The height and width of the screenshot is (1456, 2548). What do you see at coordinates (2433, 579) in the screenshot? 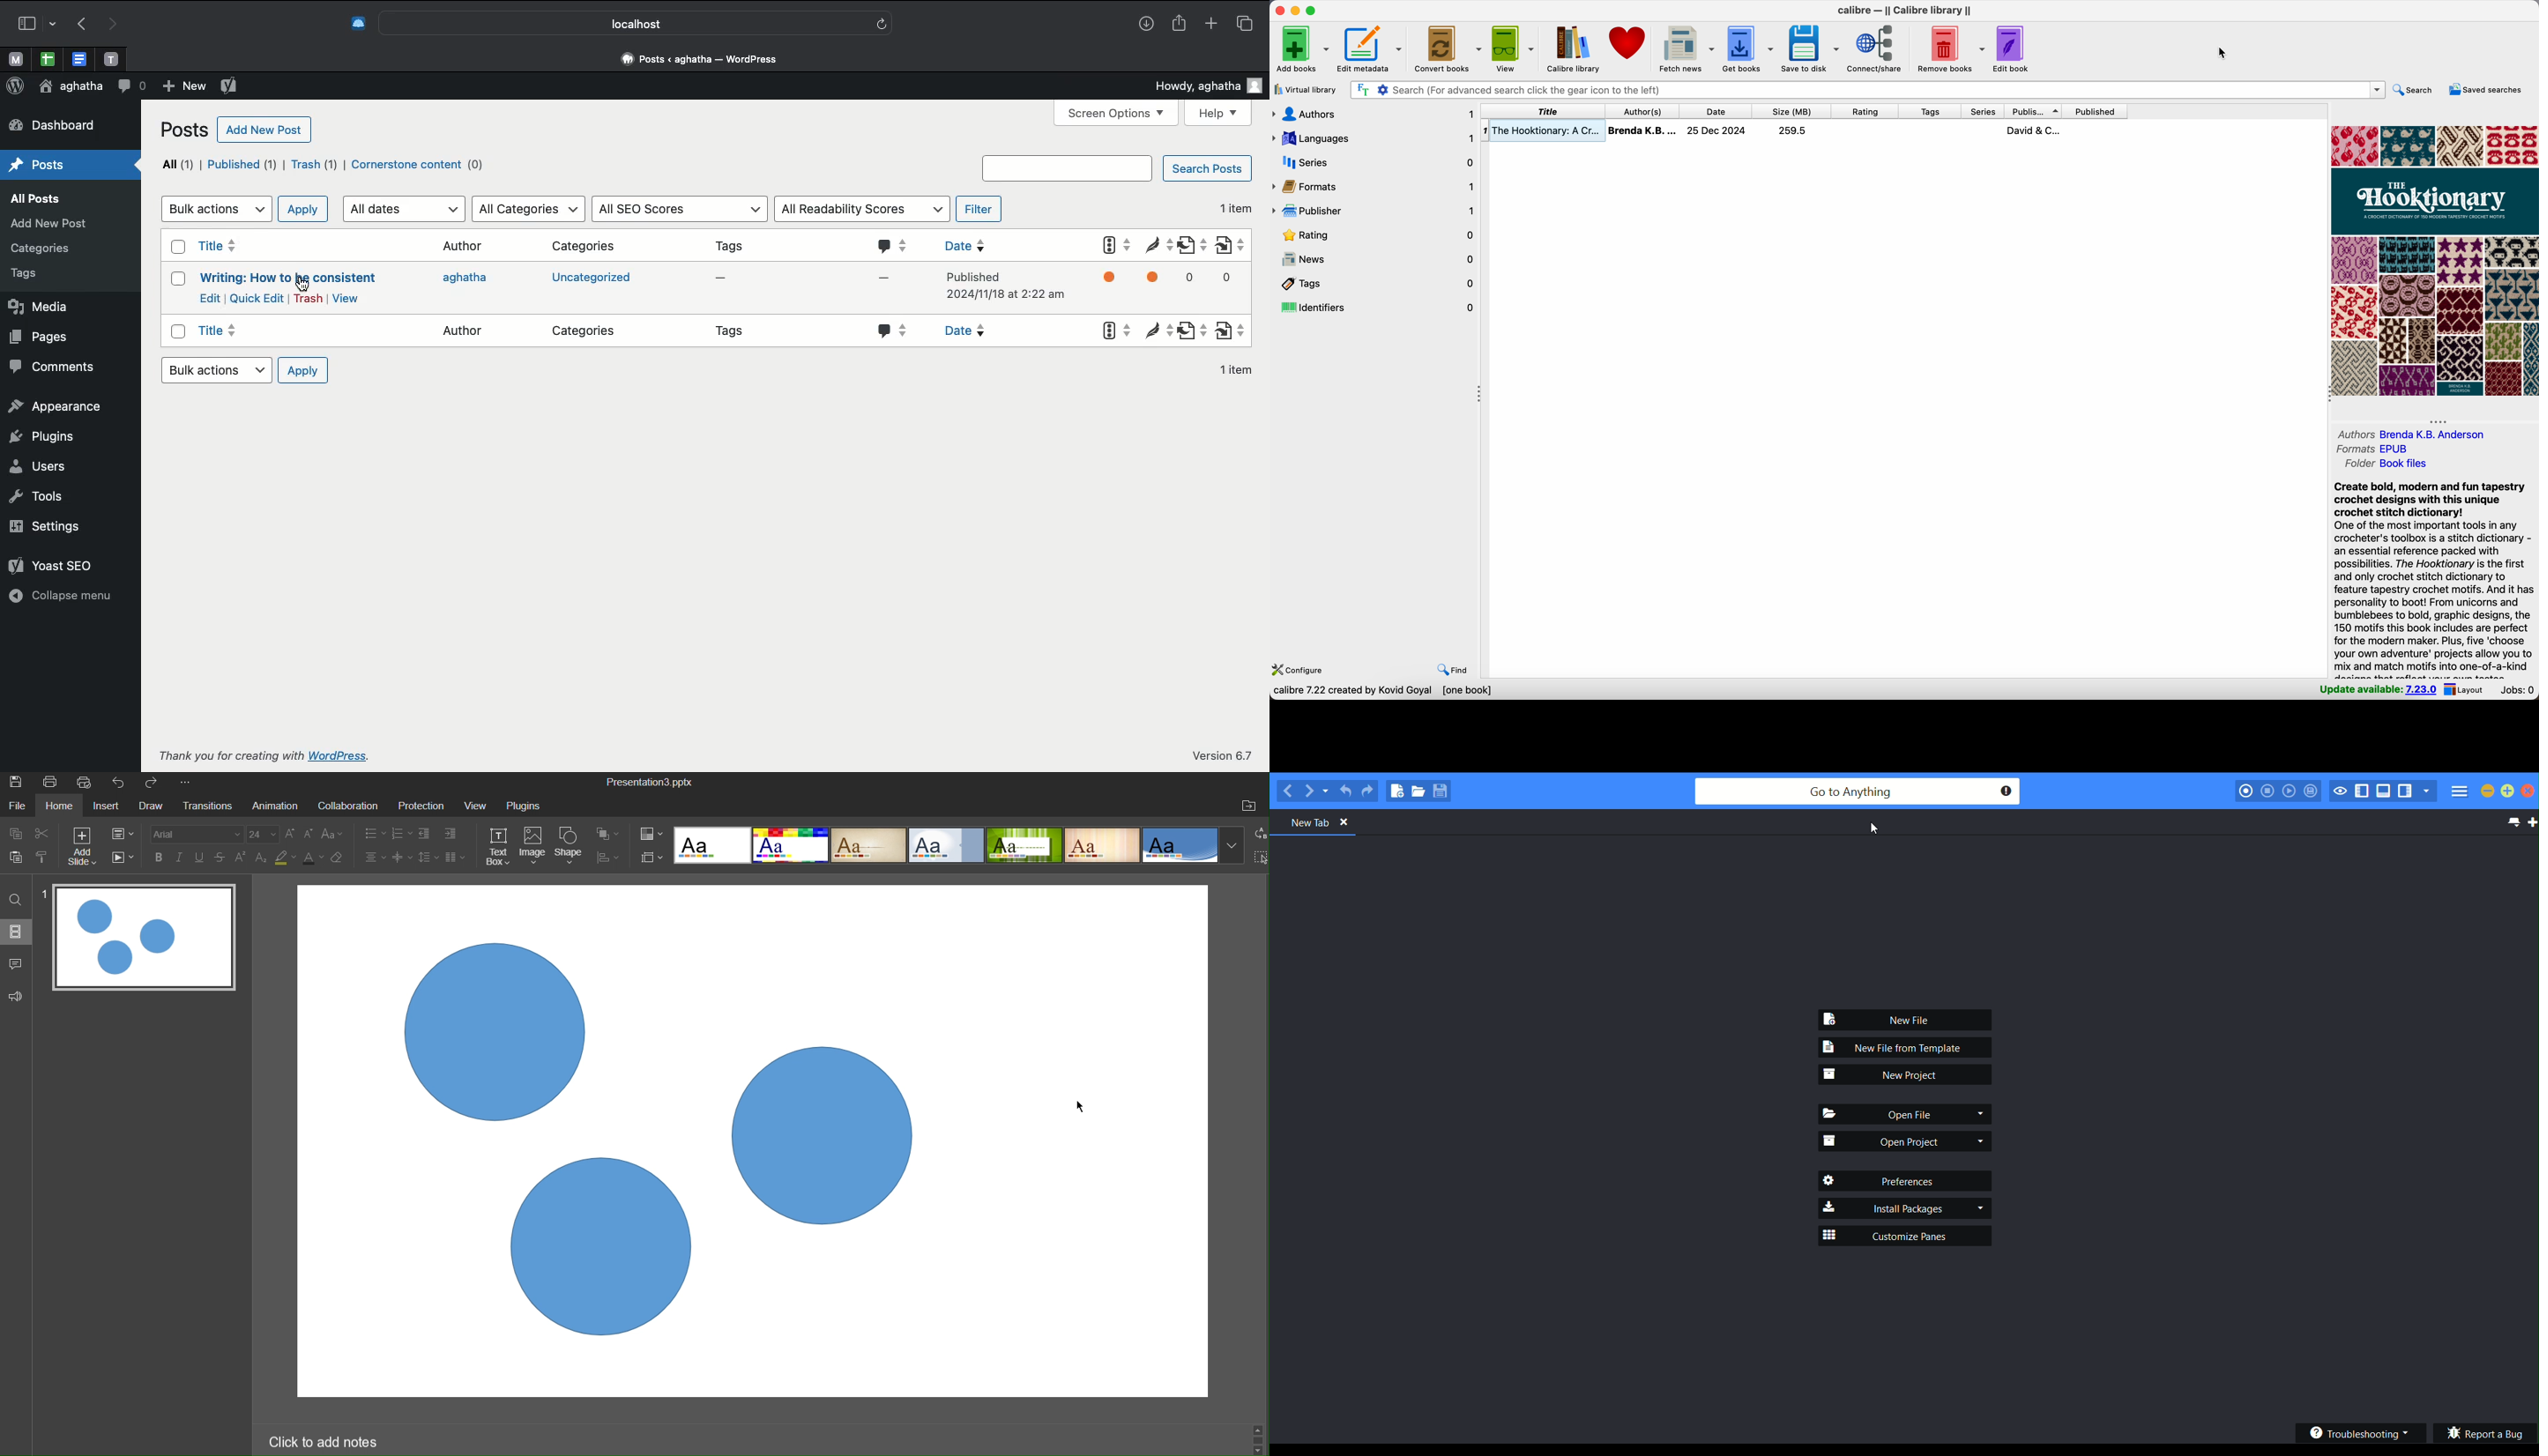
I see `synopsis` at bounding box center [2433, 579].